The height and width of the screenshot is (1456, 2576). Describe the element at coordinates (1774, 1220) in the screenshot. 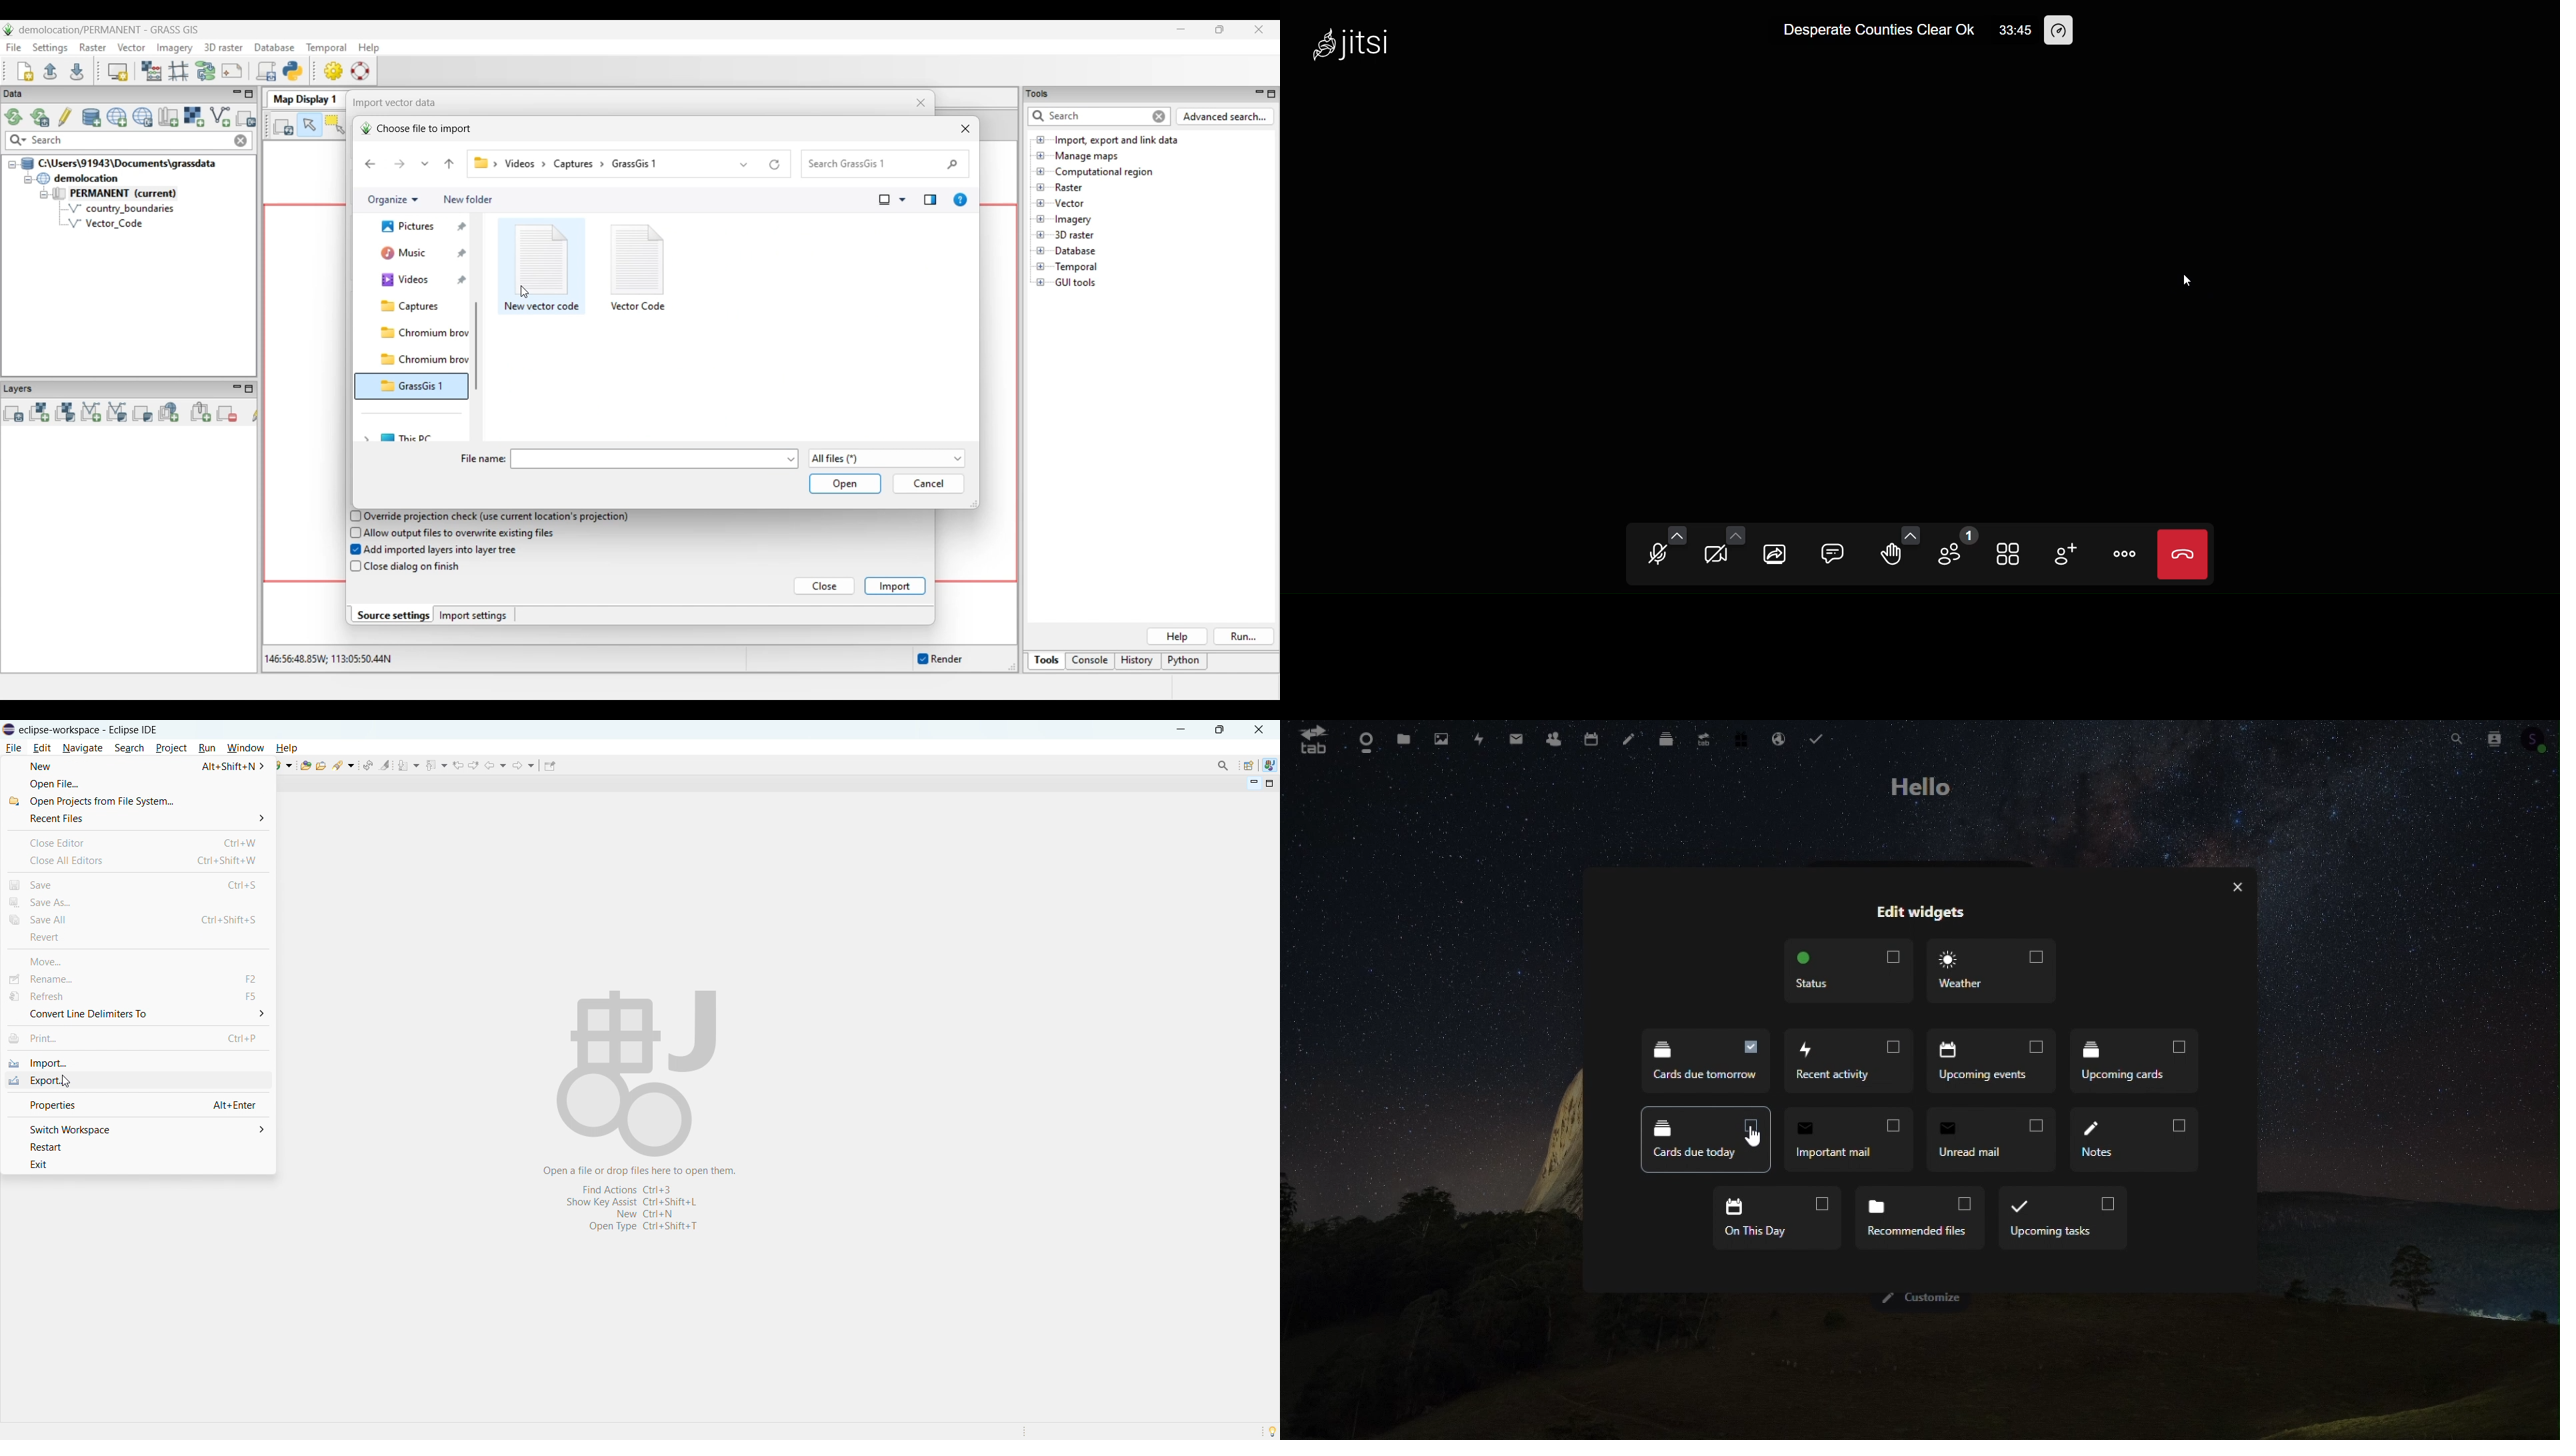

I see `On this day` at that location.